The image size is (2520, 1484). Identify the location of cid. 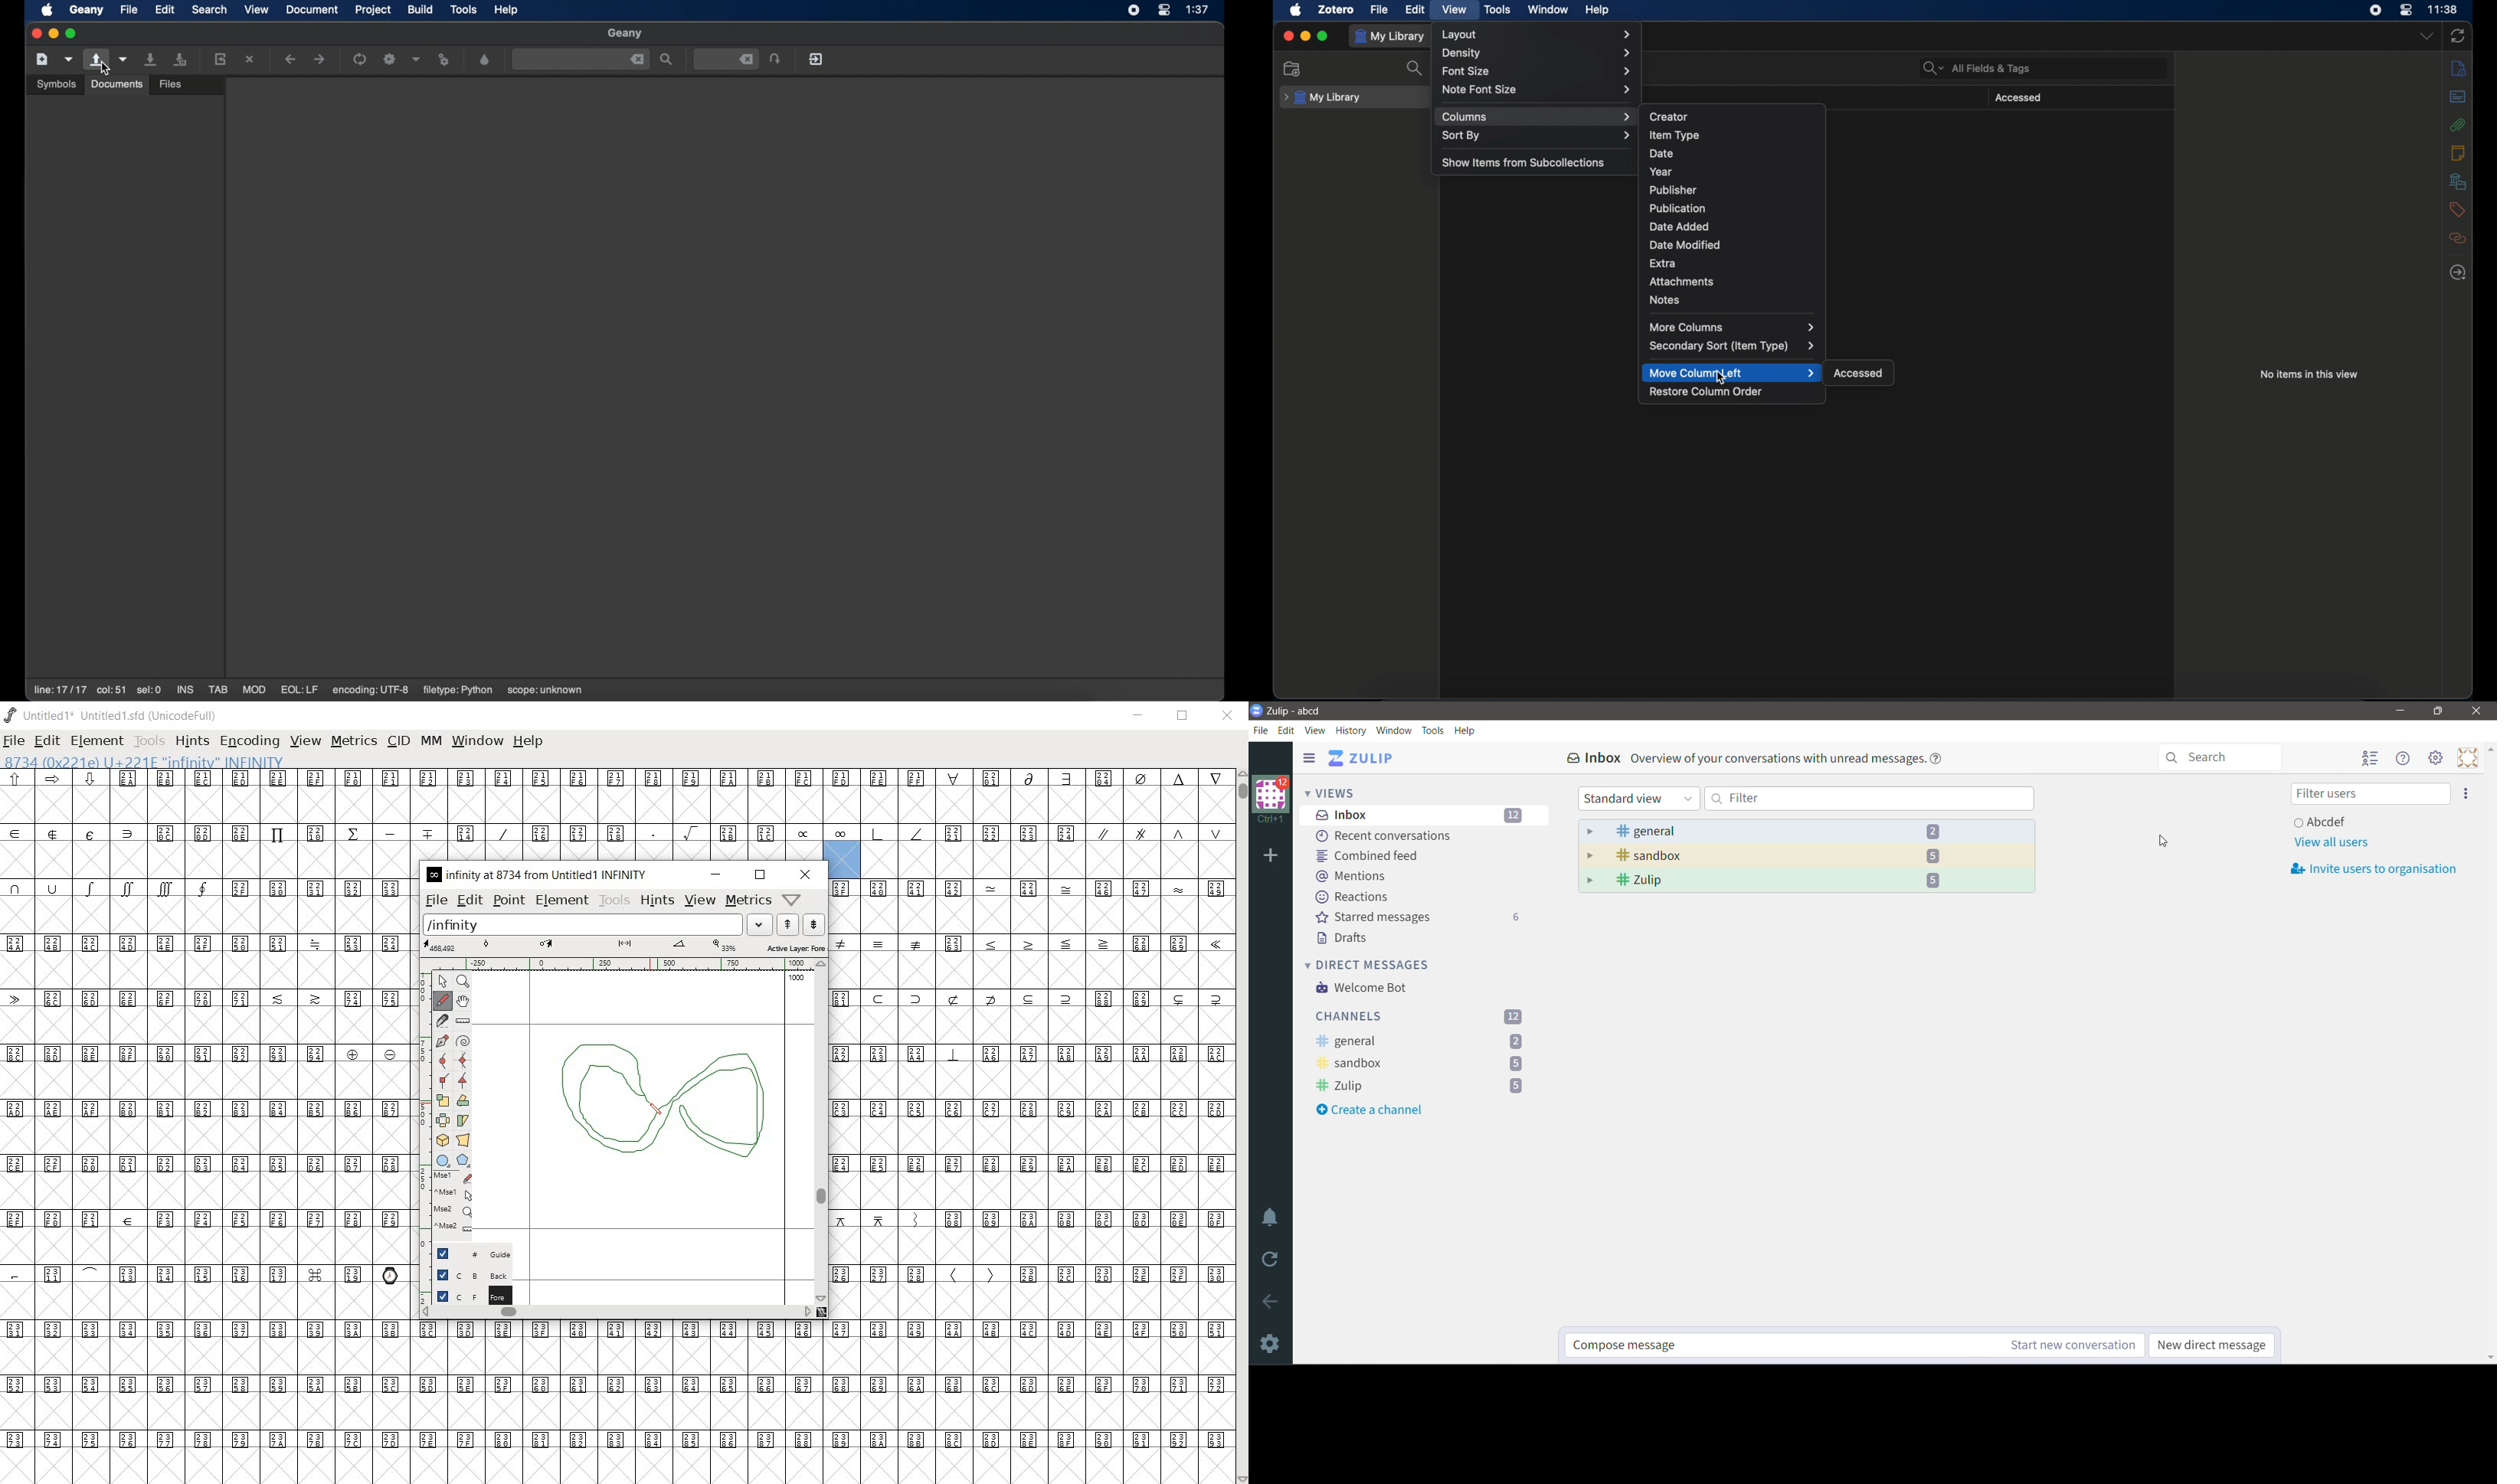
(398, 742).